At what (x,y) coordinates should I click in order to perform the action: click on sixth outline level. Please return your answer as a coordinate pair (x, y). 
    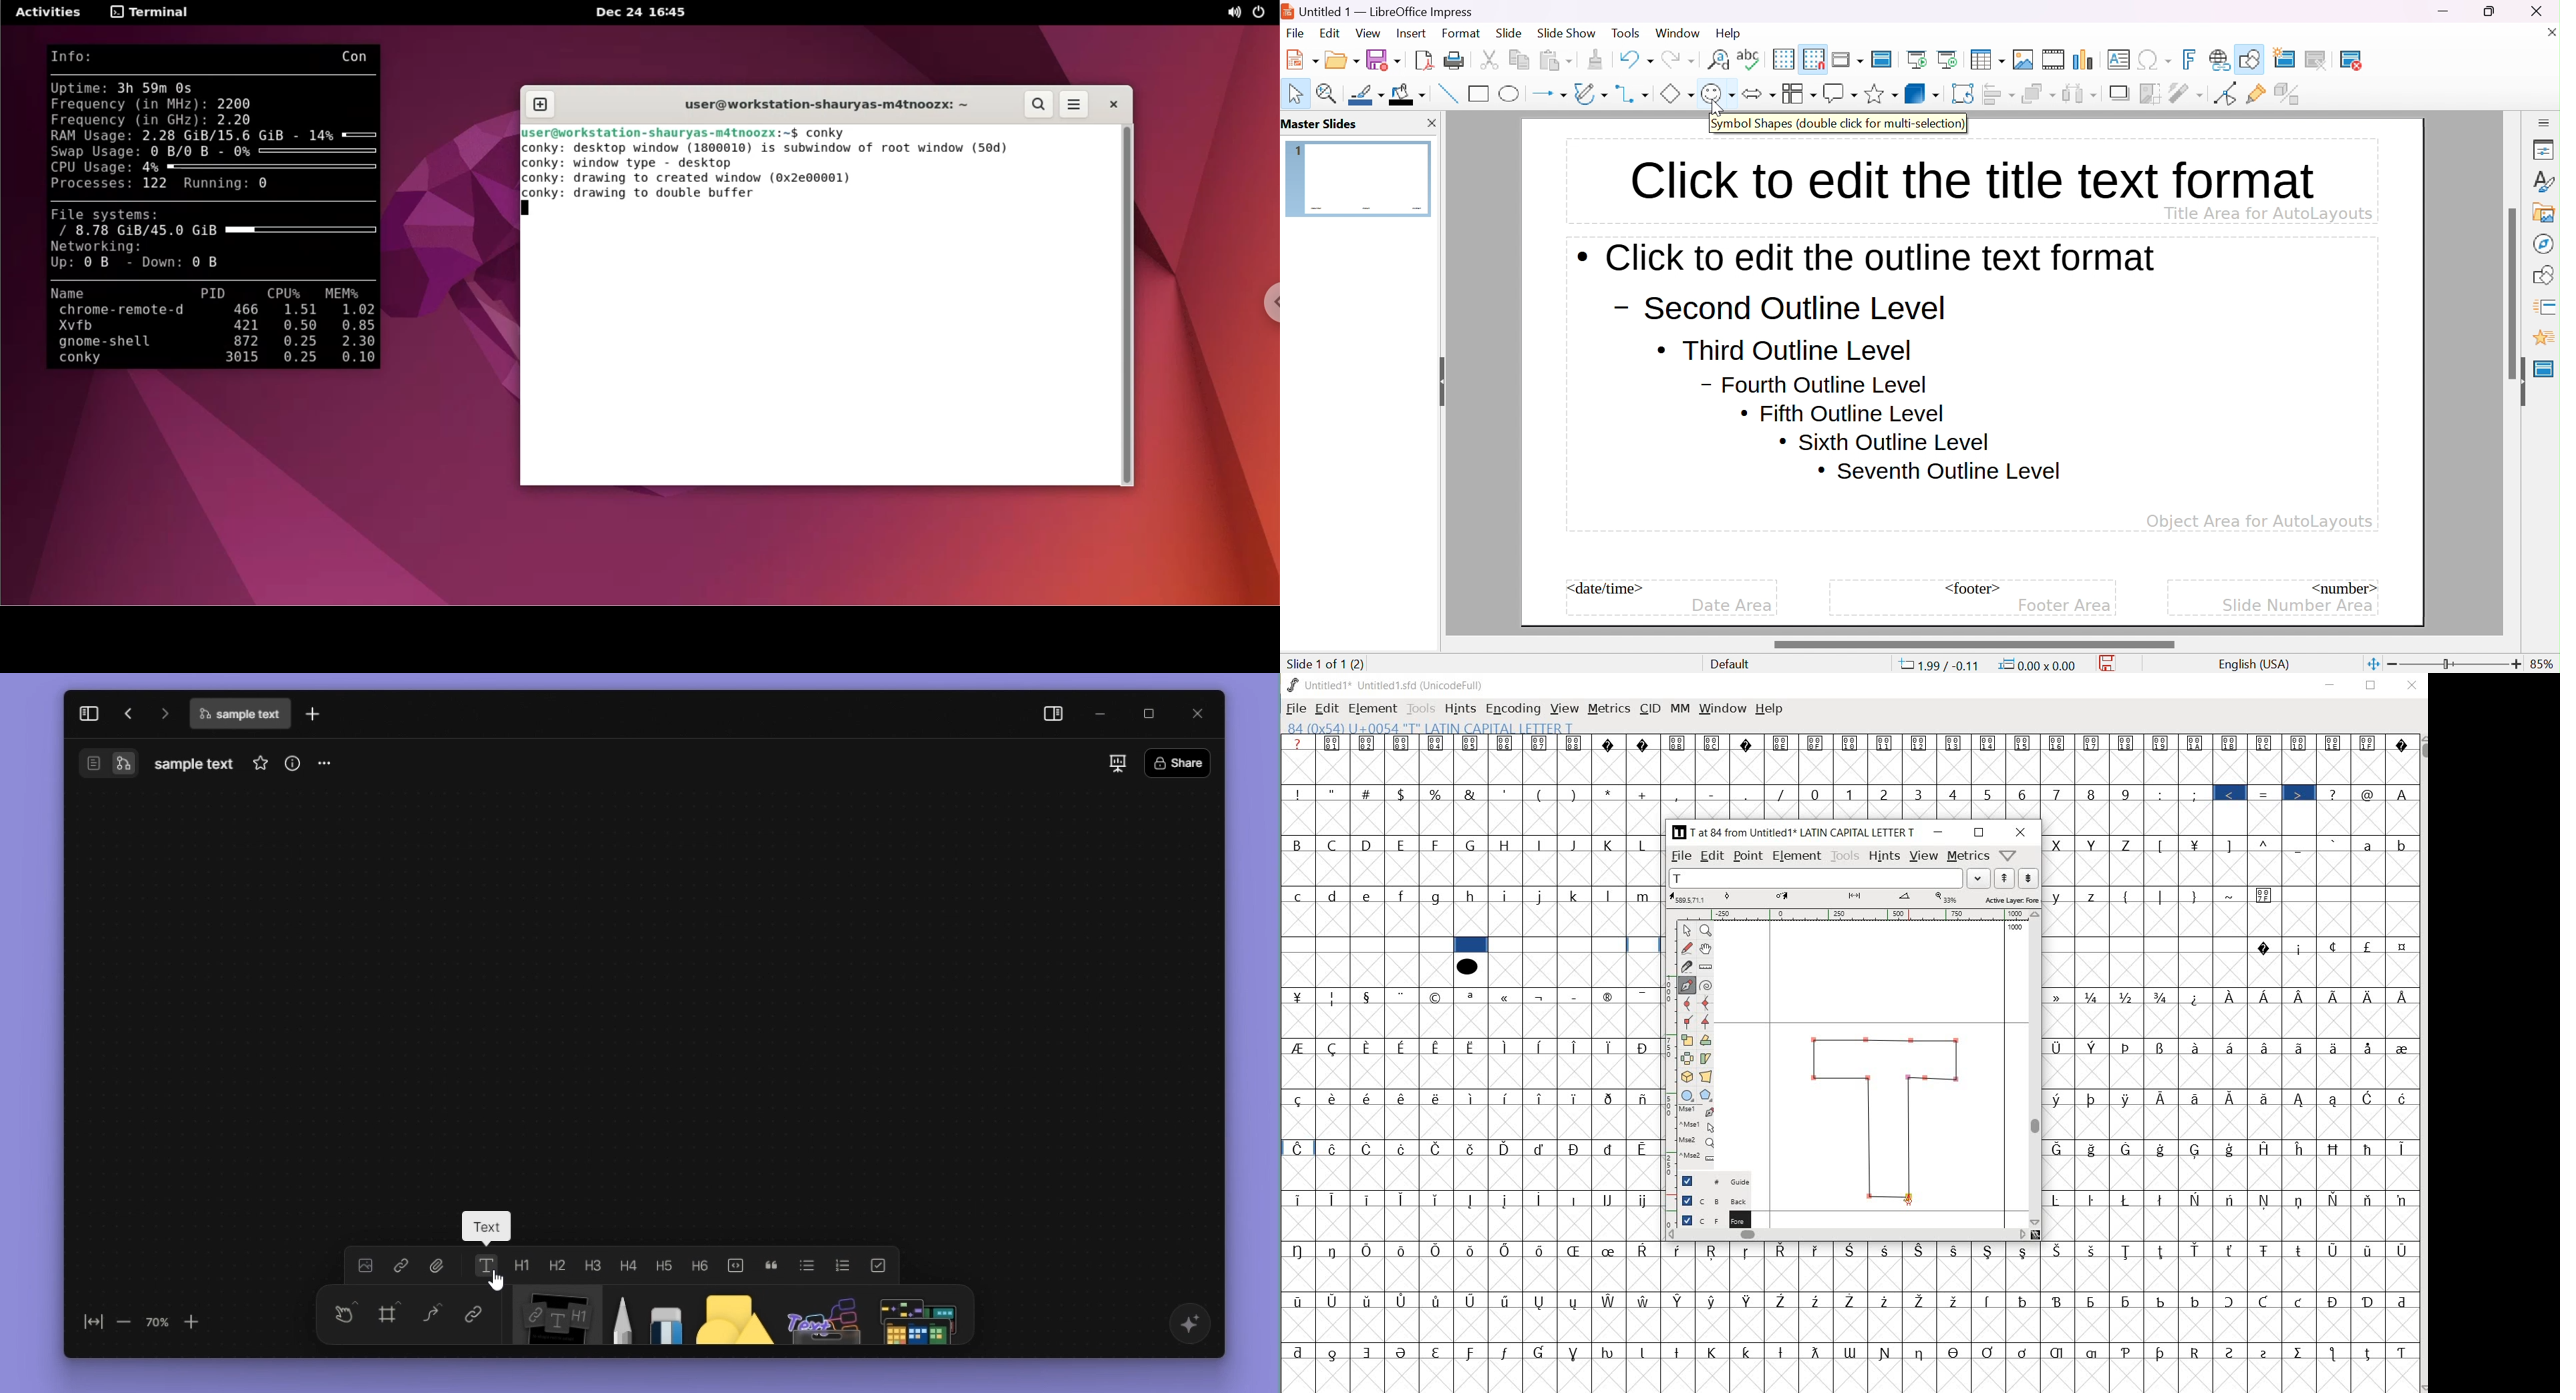
    Looking at the image, I should click on (1843, 414).